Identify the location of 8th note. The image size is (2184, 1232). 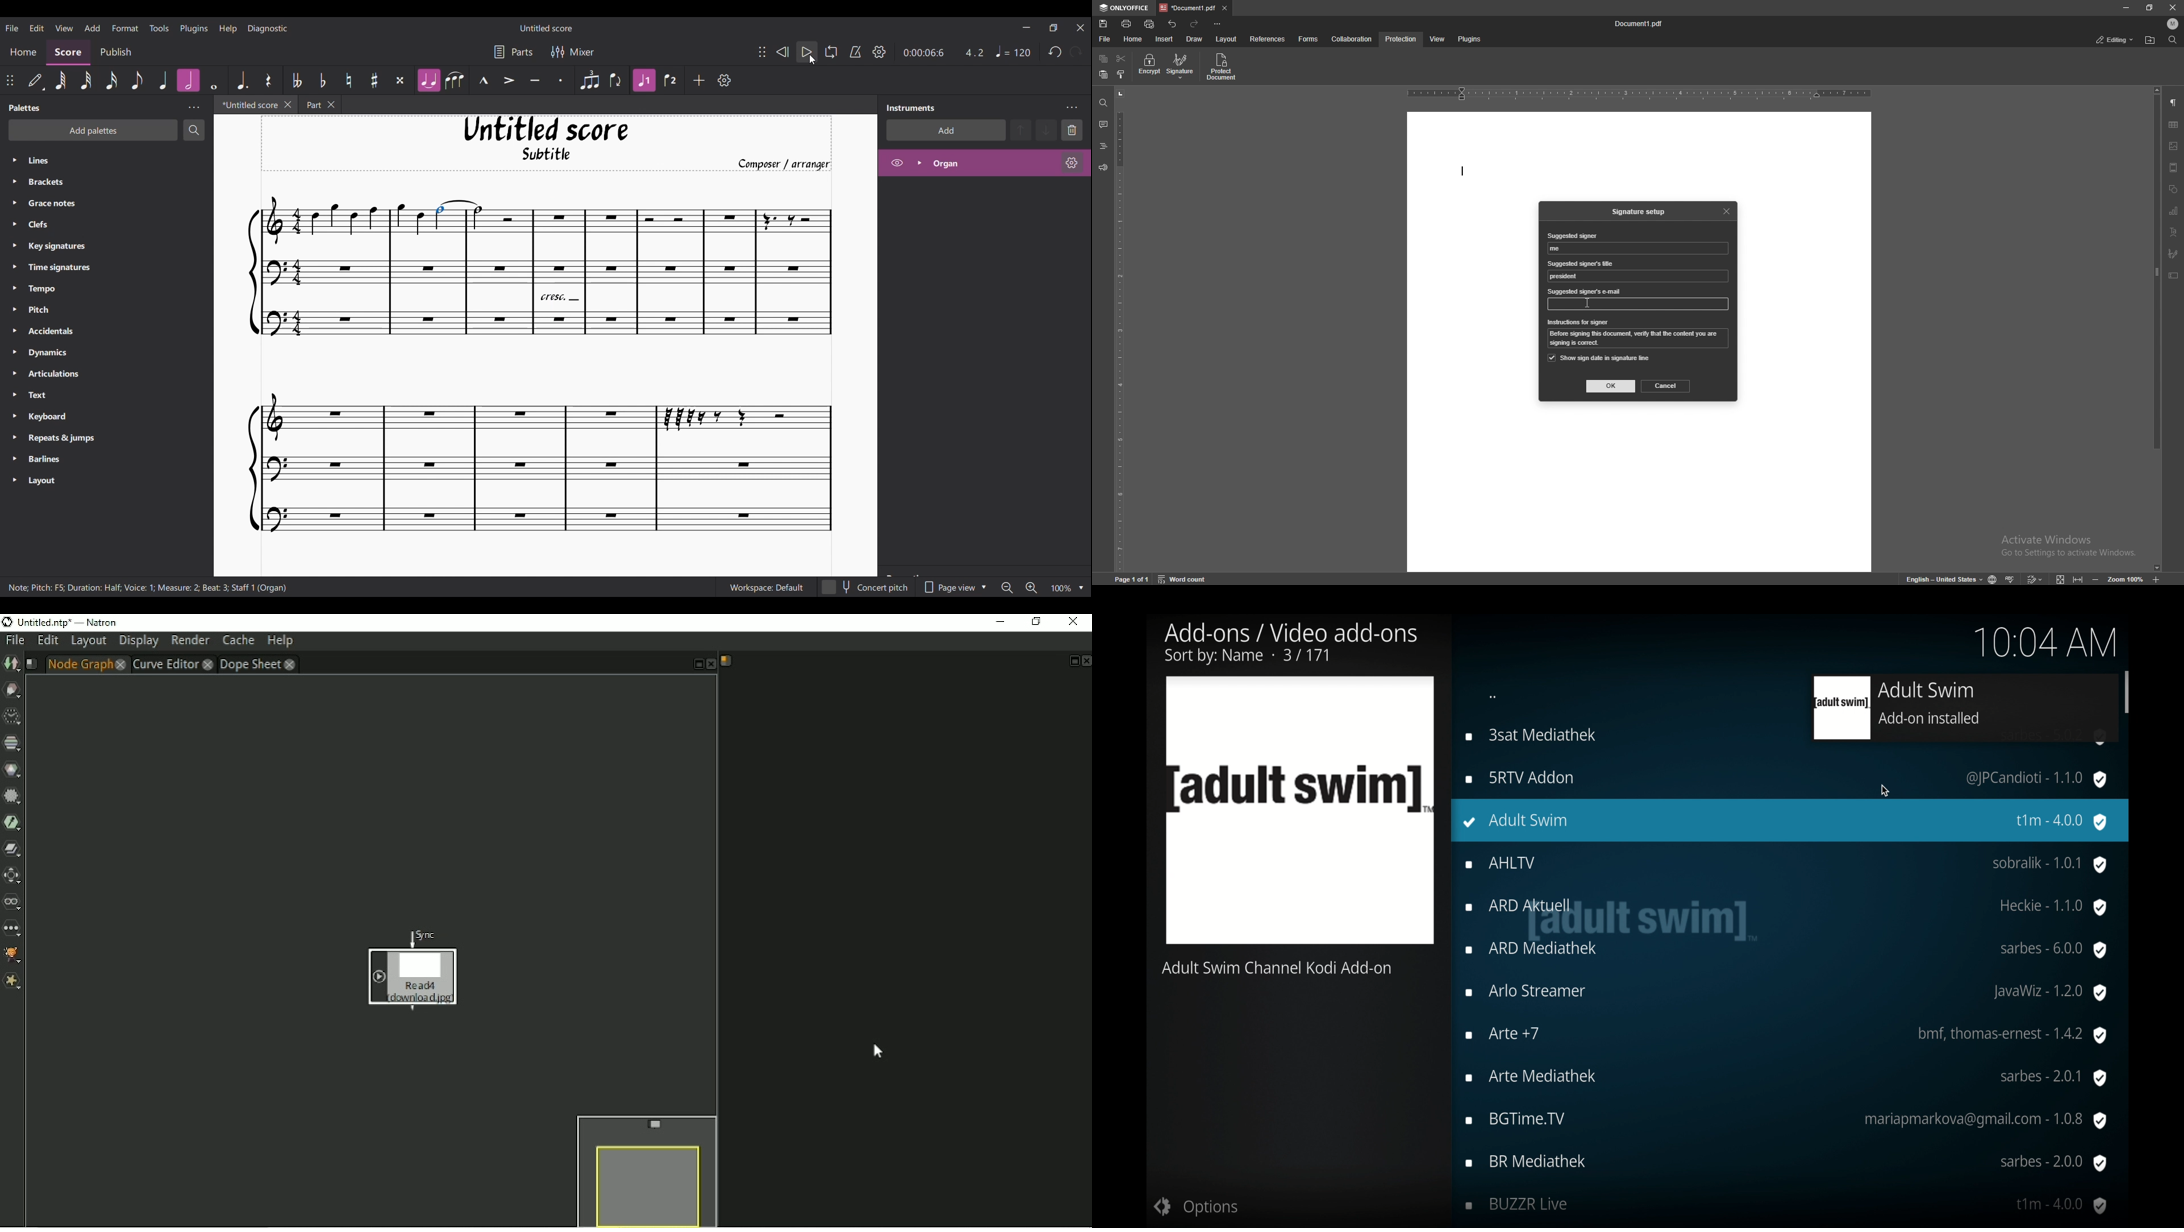
(137, 80).